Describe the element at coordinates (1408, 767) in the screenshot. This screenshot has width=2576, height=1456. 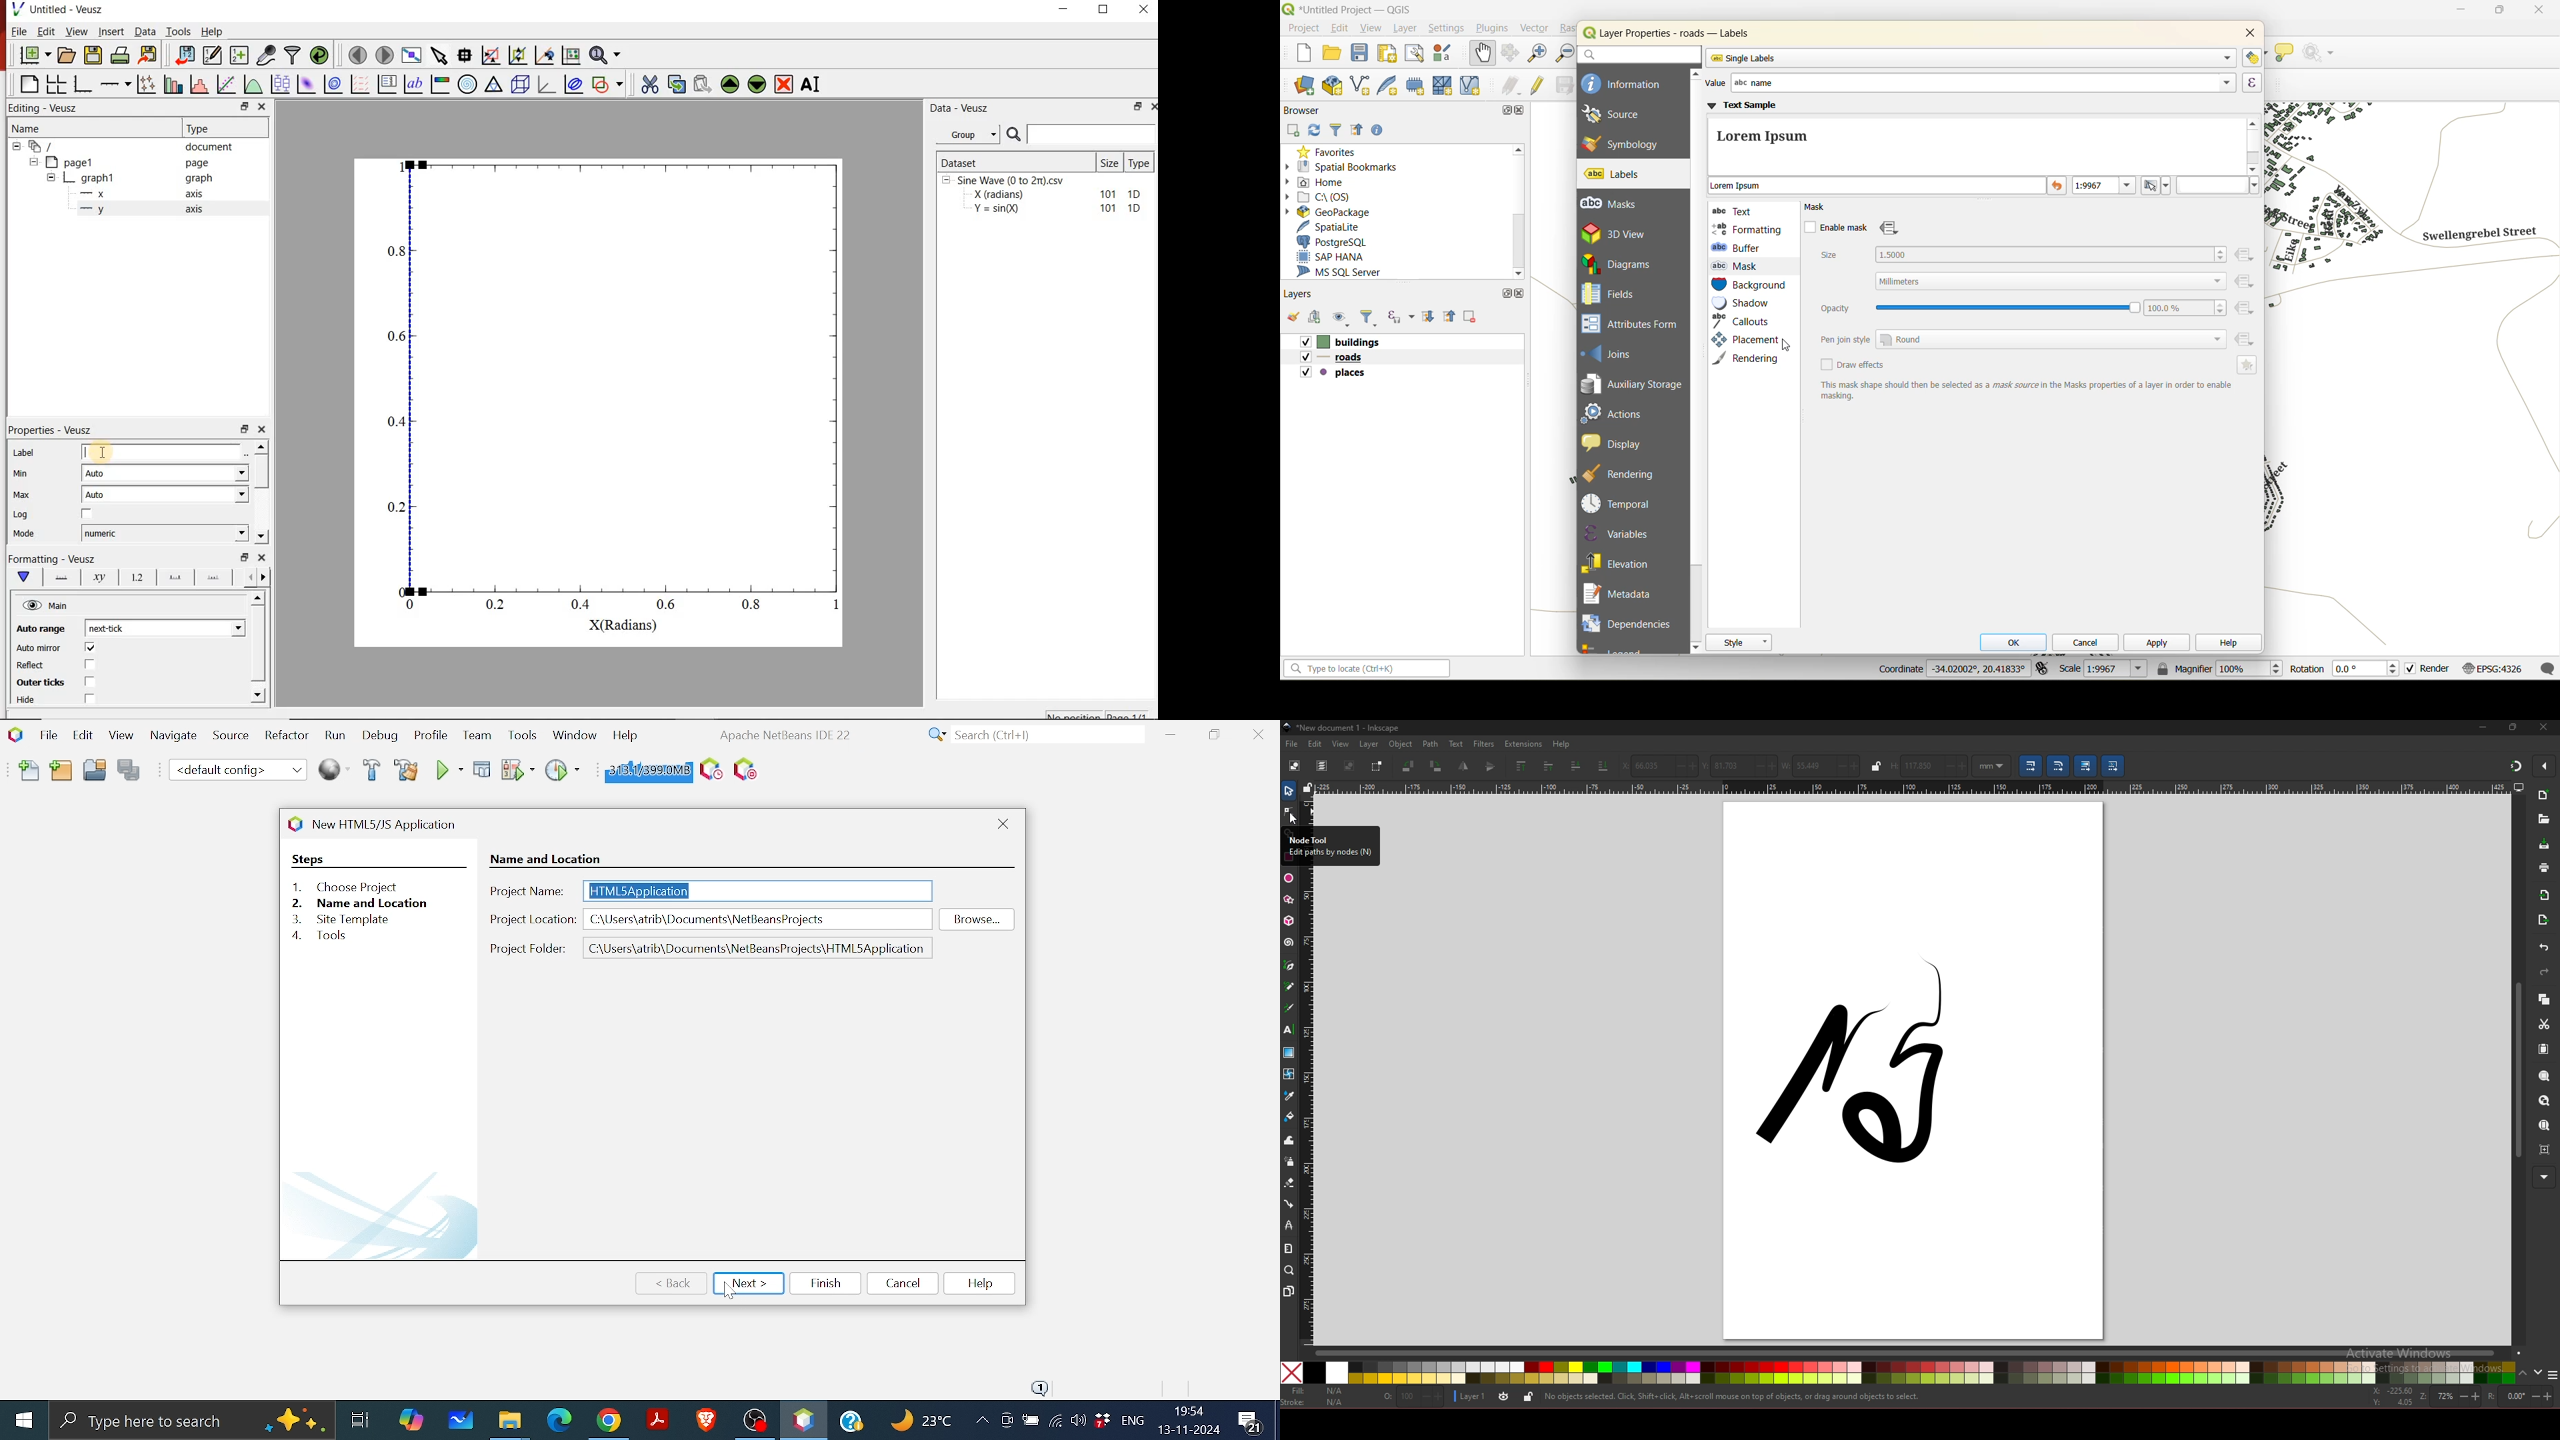
I see `rotate 90 degree ccw` at that location.